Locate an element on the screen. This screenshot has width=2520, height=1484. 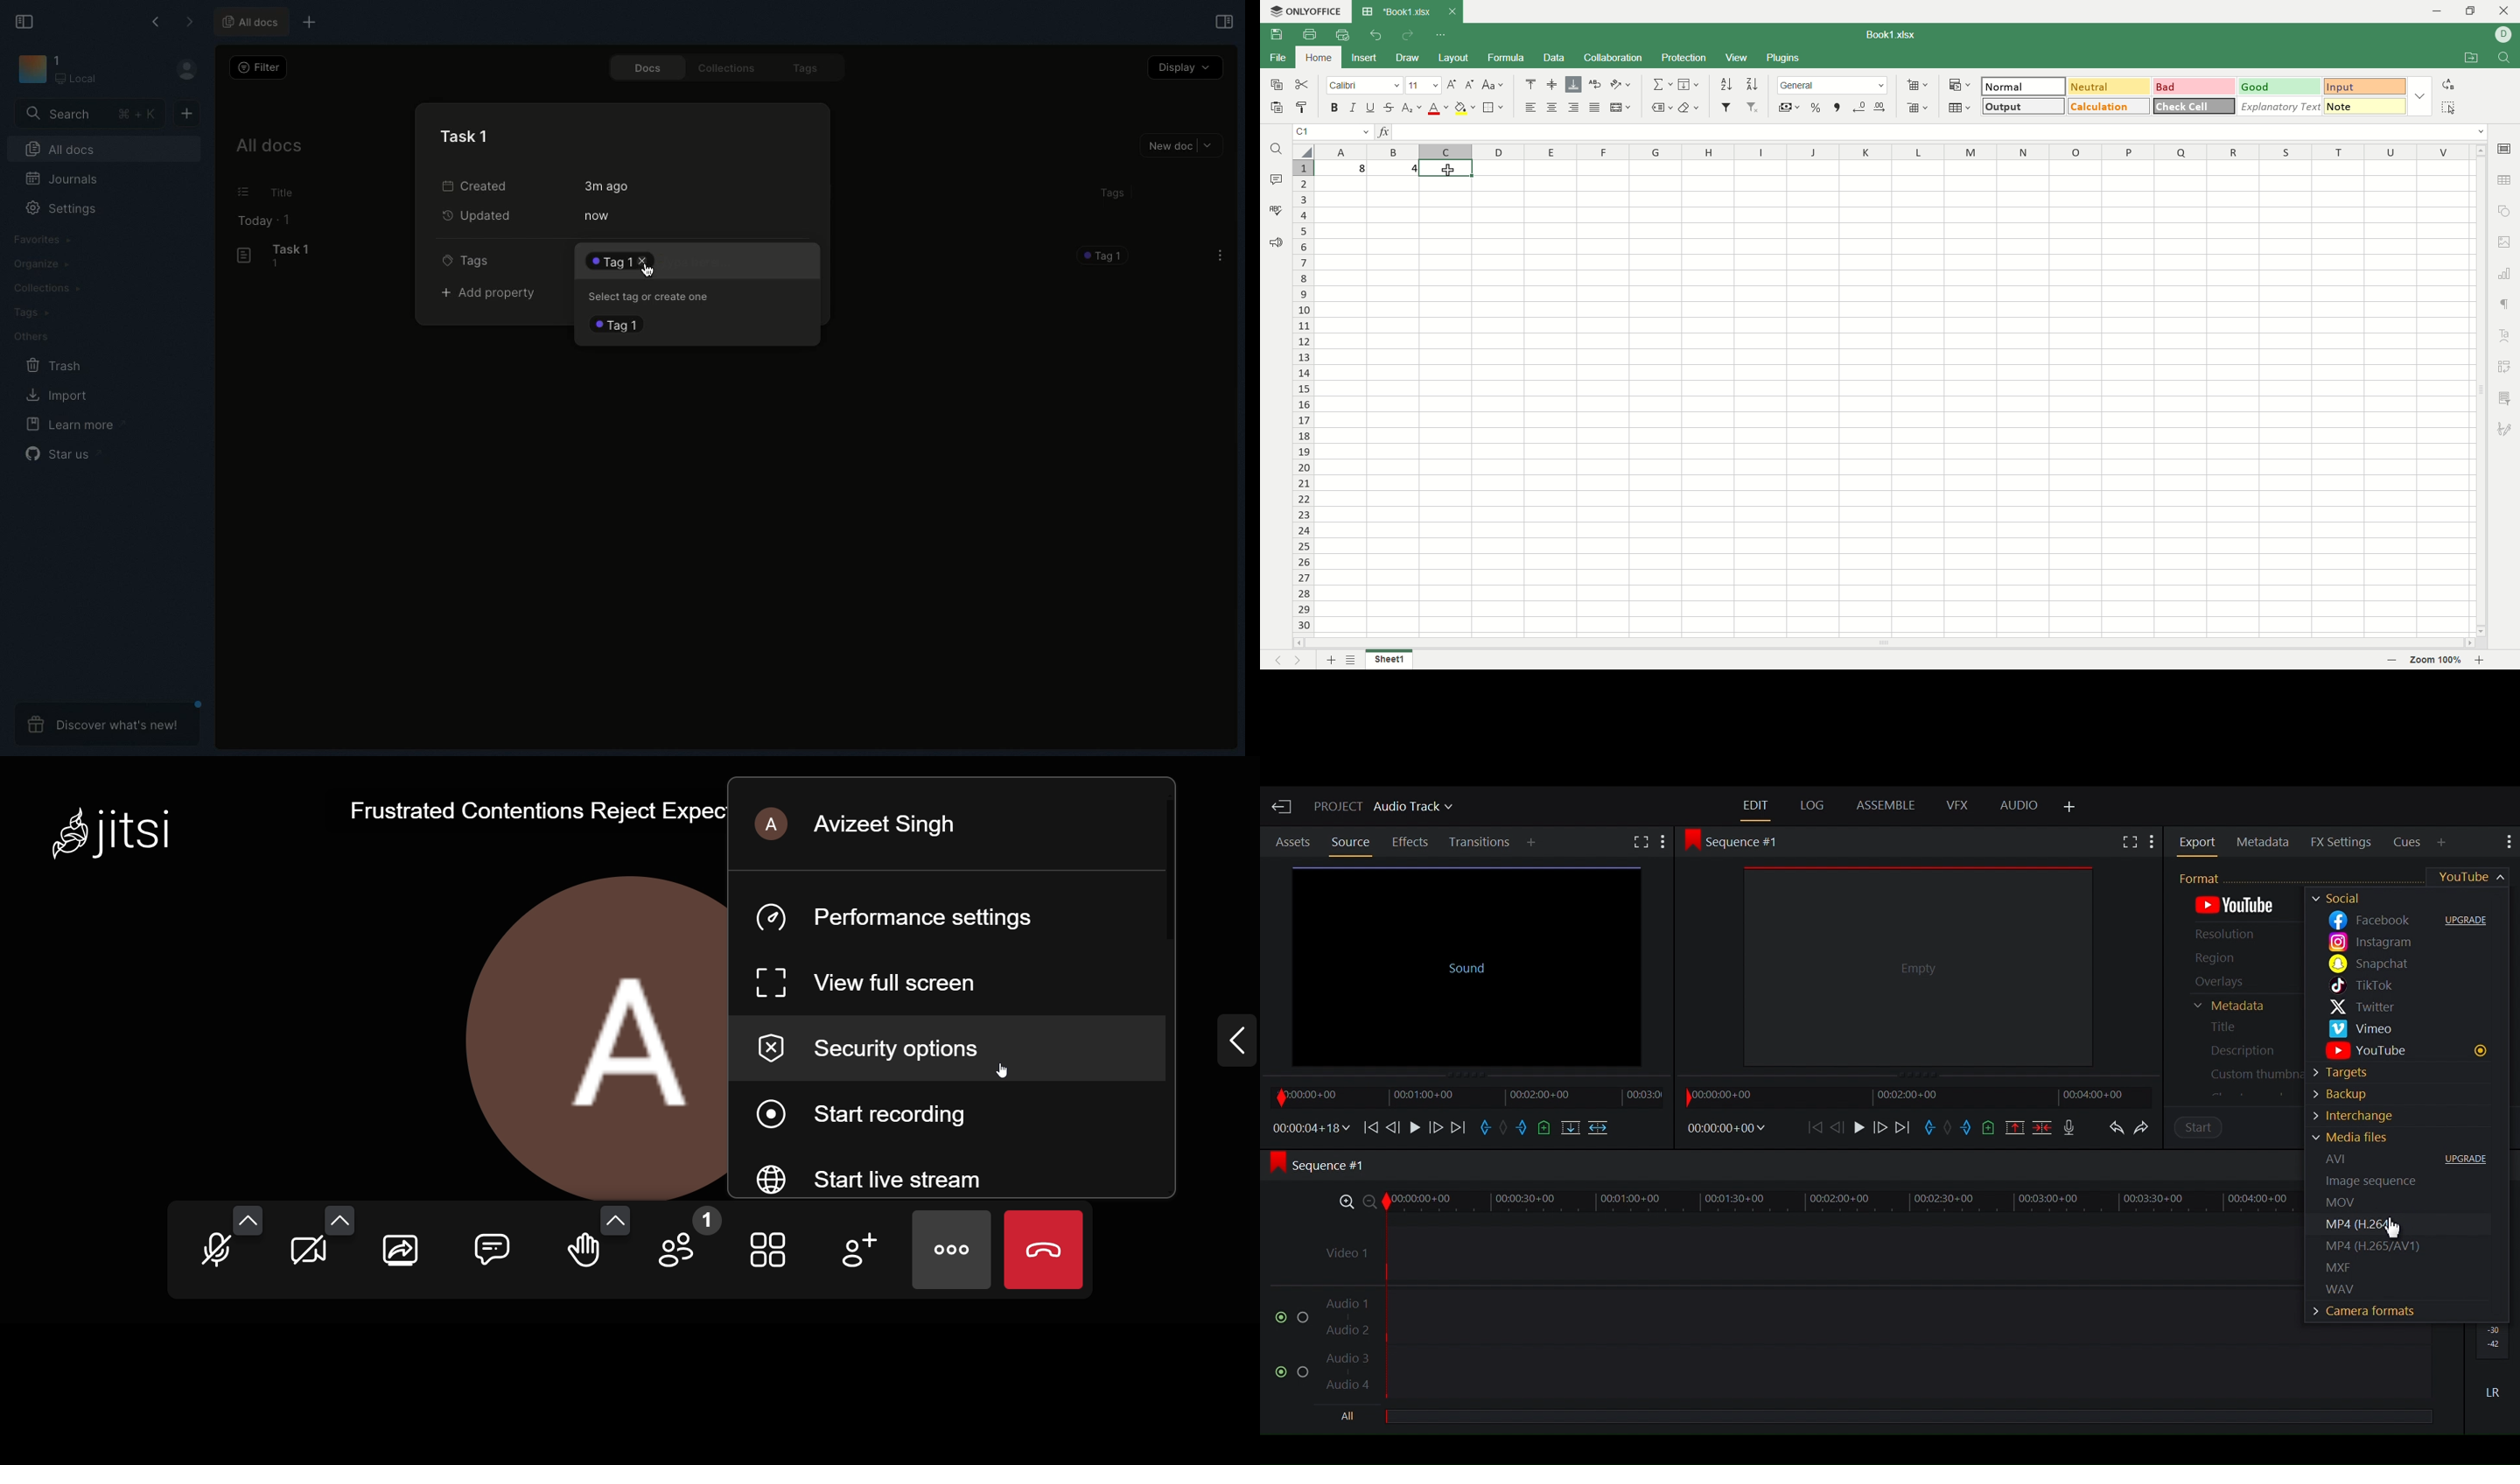
Record voice over is located at coordinates (2069, 1126).